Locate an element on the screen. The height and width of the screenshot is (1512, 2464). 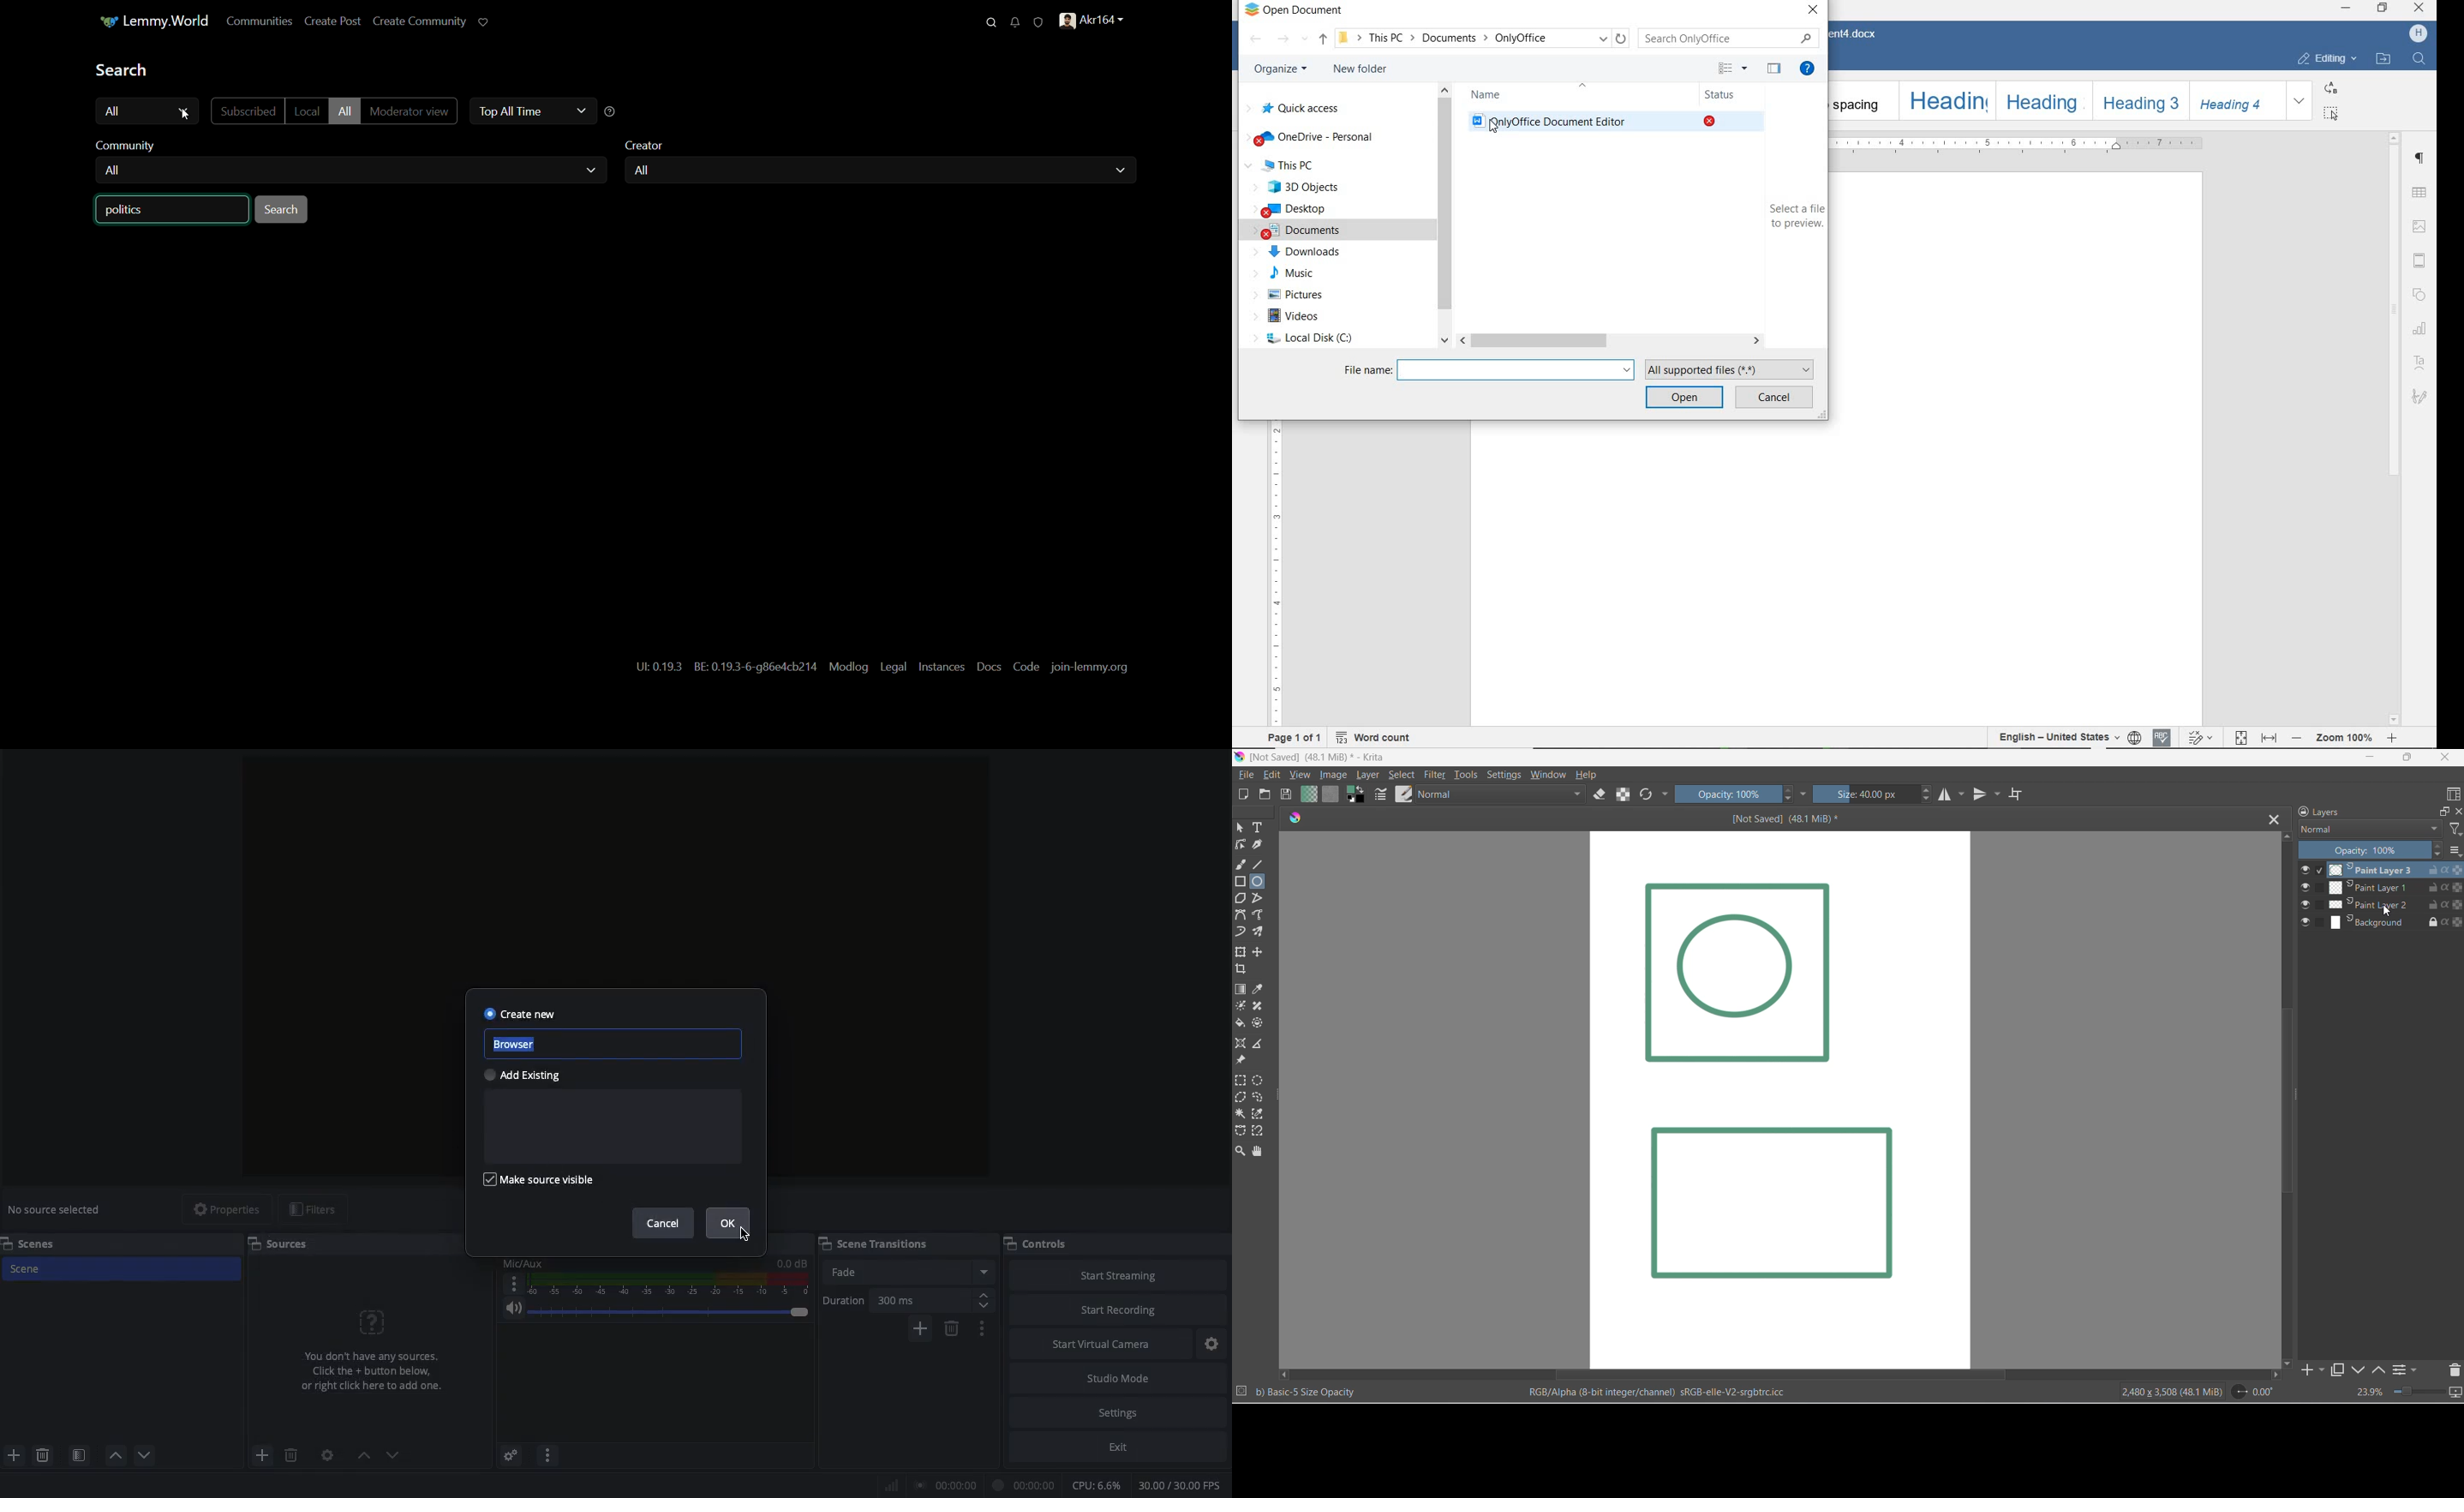
background is located at coordinates (2367, 921).